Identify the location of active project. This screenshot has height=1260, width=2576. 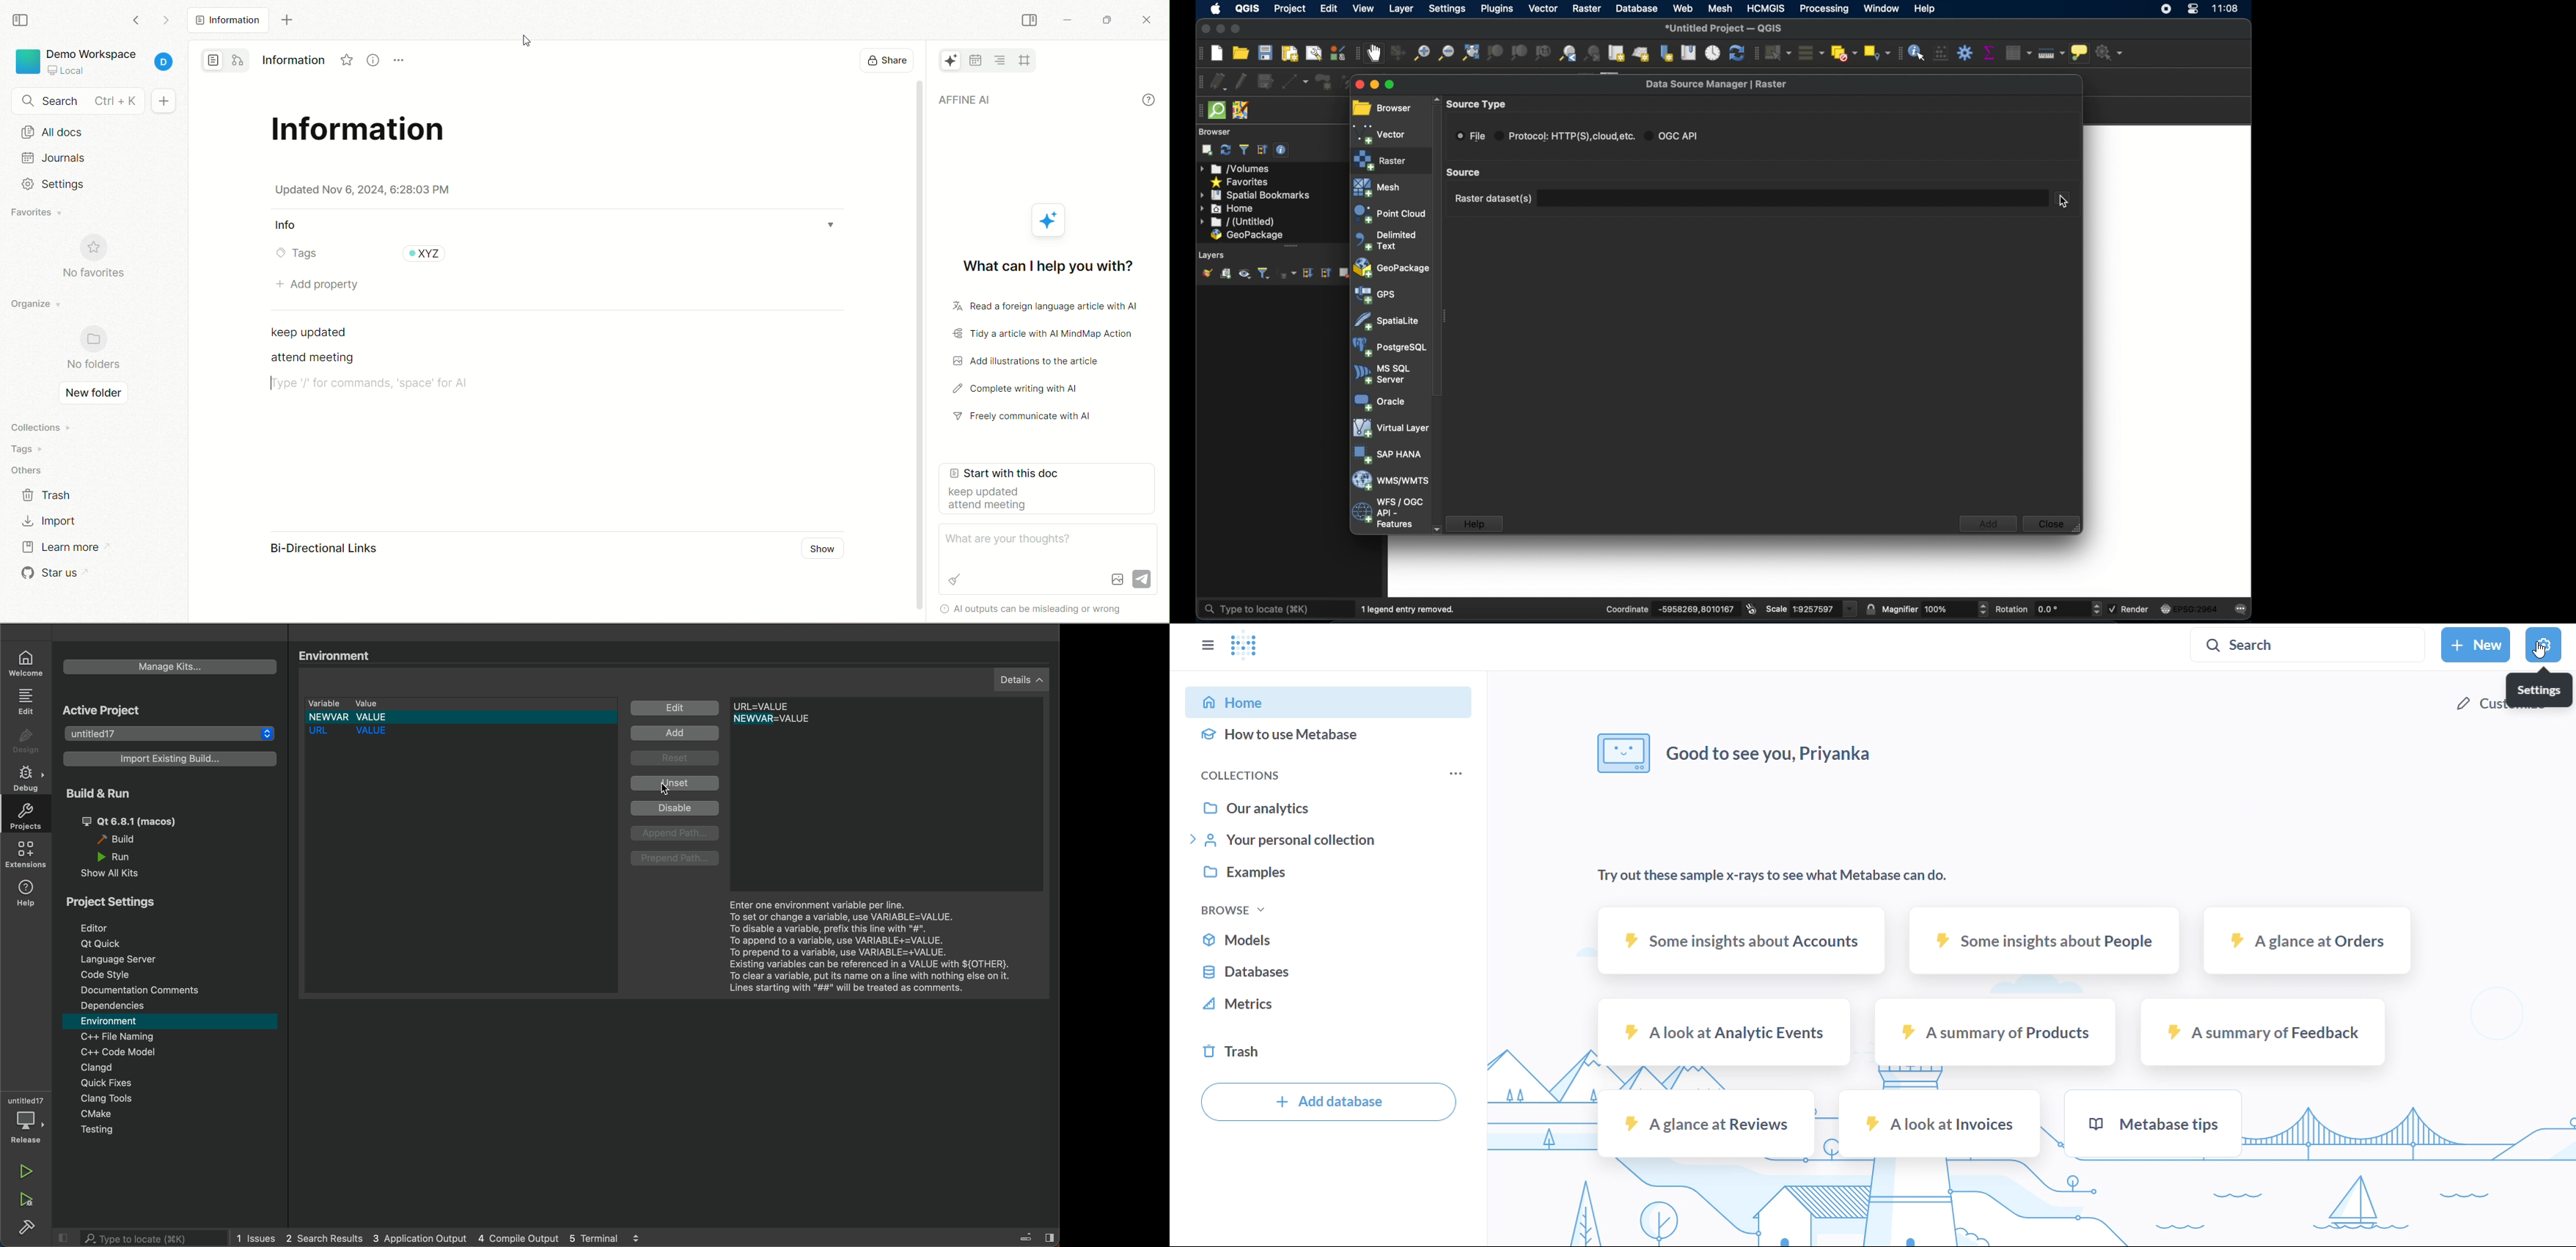
(111, 712).